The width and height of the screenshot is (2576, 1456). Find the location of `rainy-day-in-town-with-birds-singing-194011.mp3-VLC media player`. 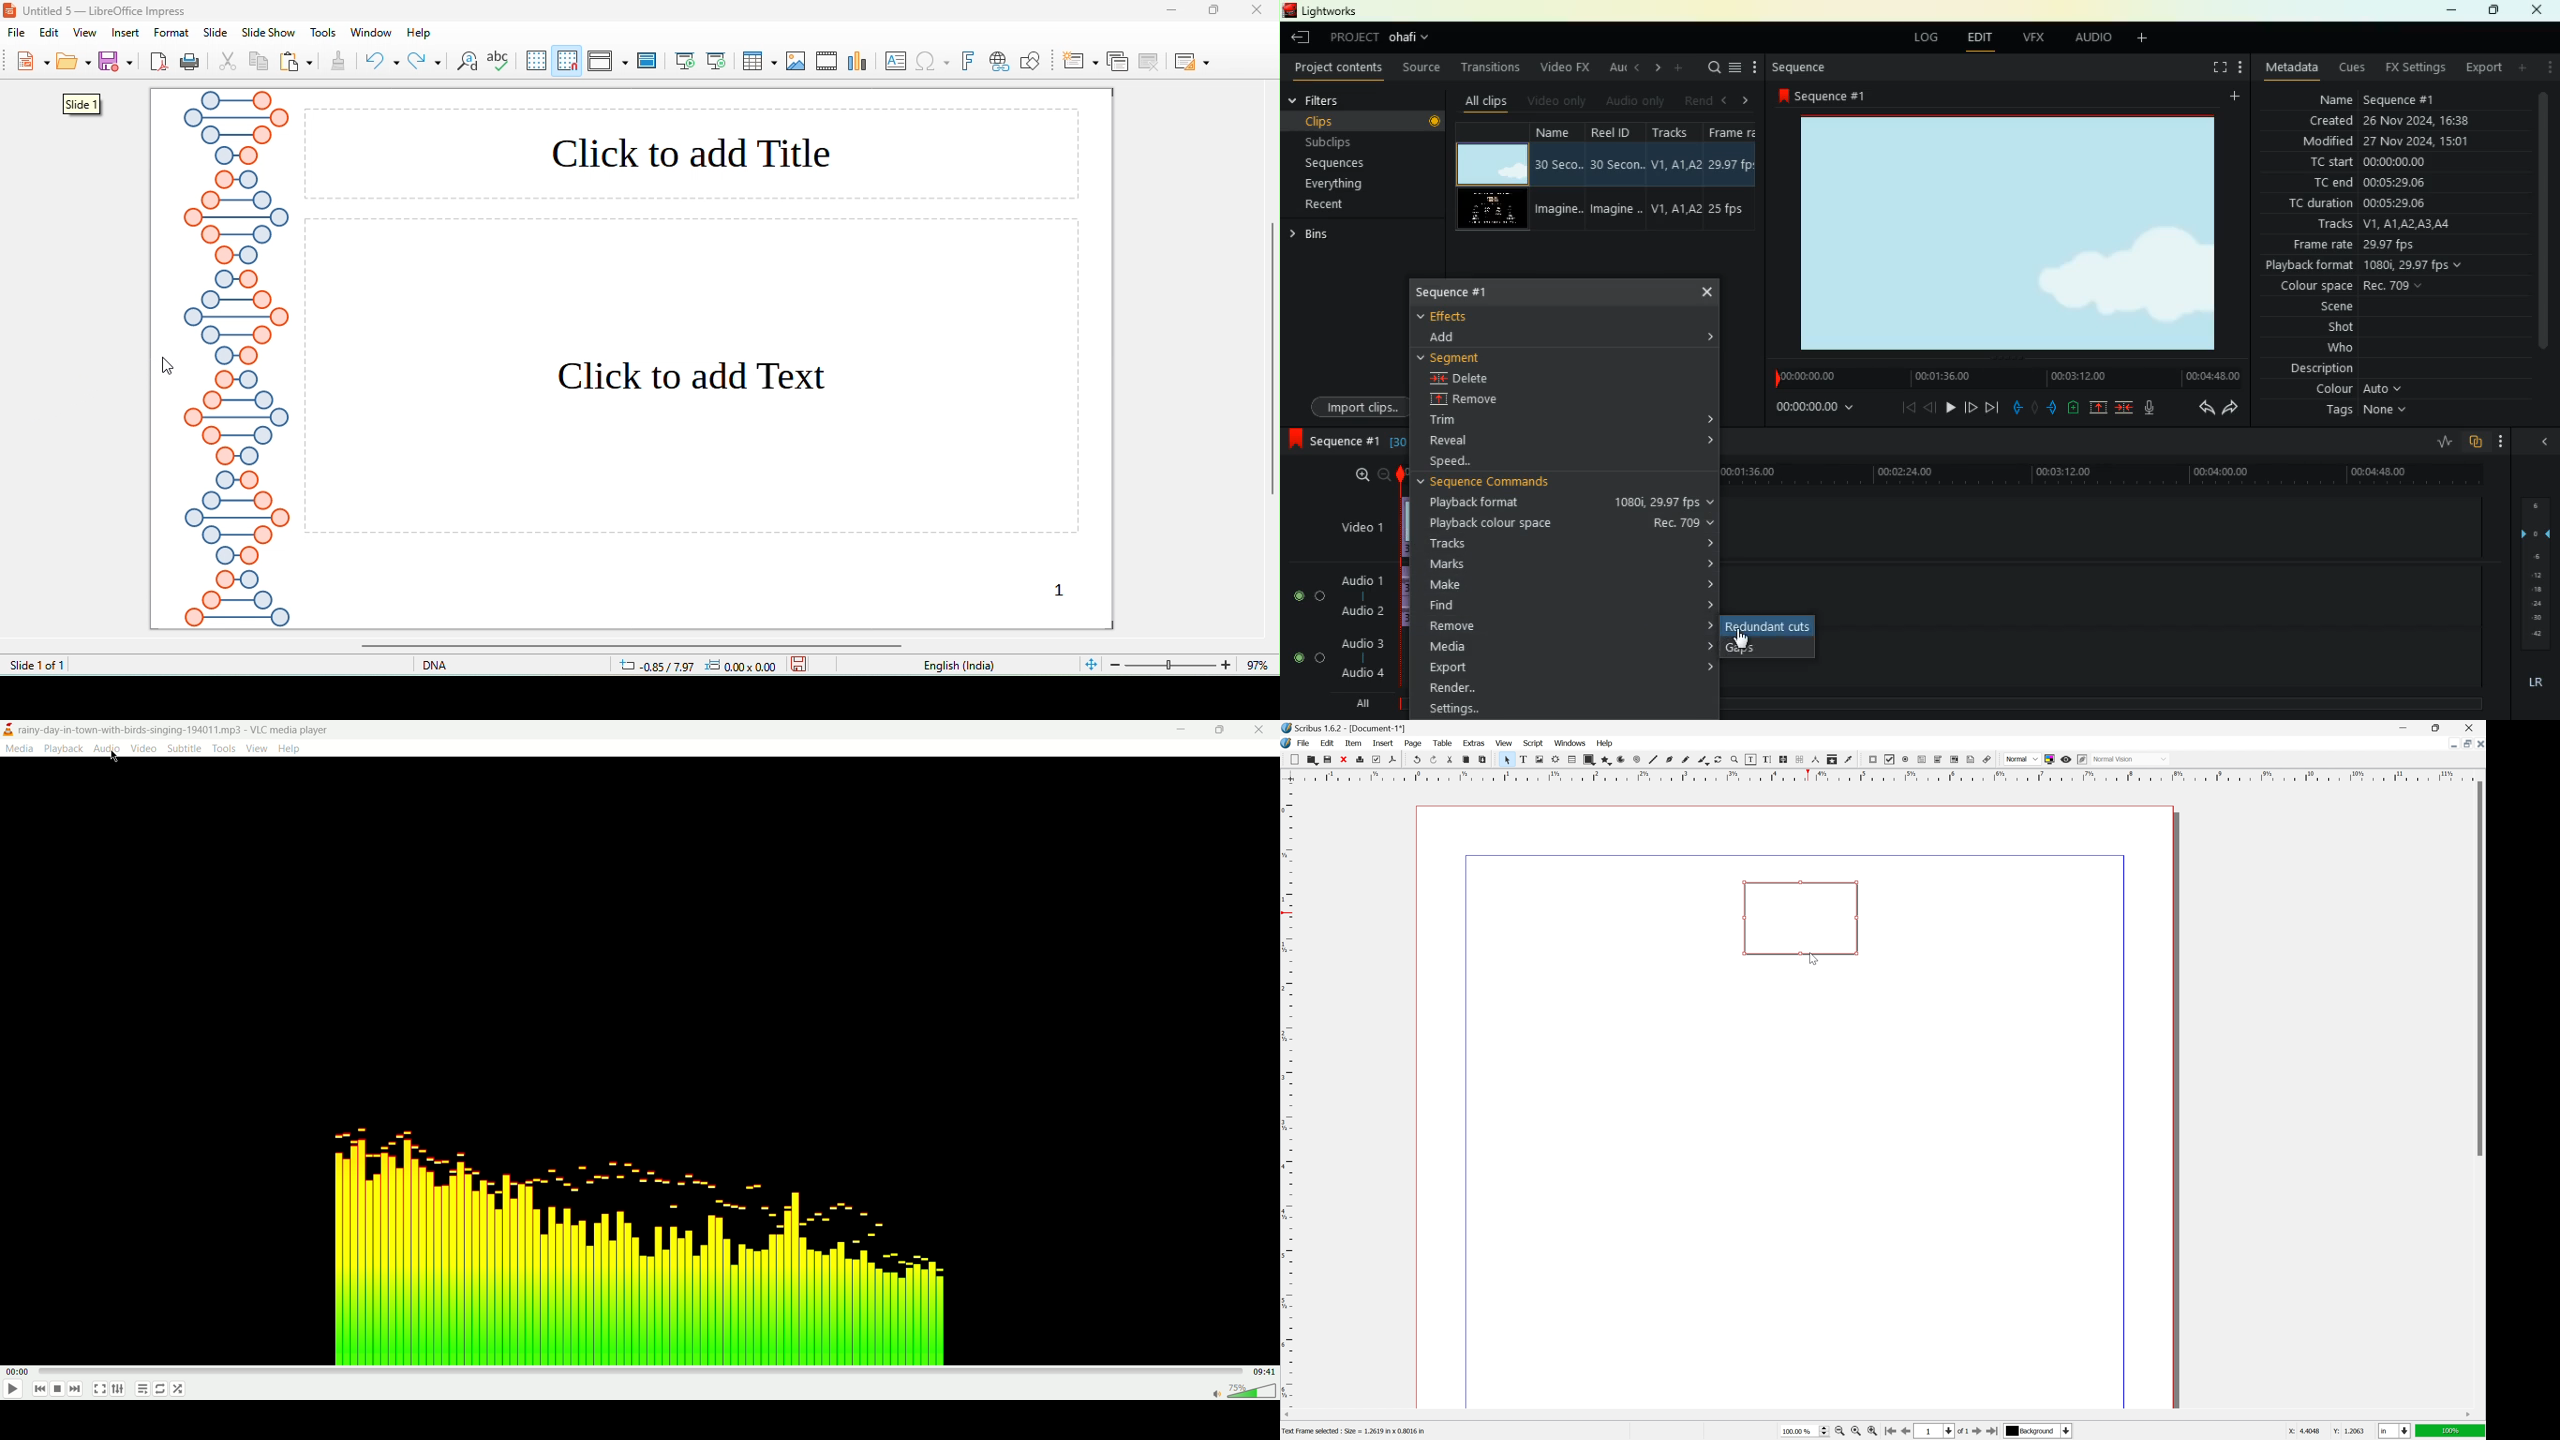

rainy-day-in-town-with-birds-singing-194011.mp3-VLC media player is located at coordinates (175, 729).